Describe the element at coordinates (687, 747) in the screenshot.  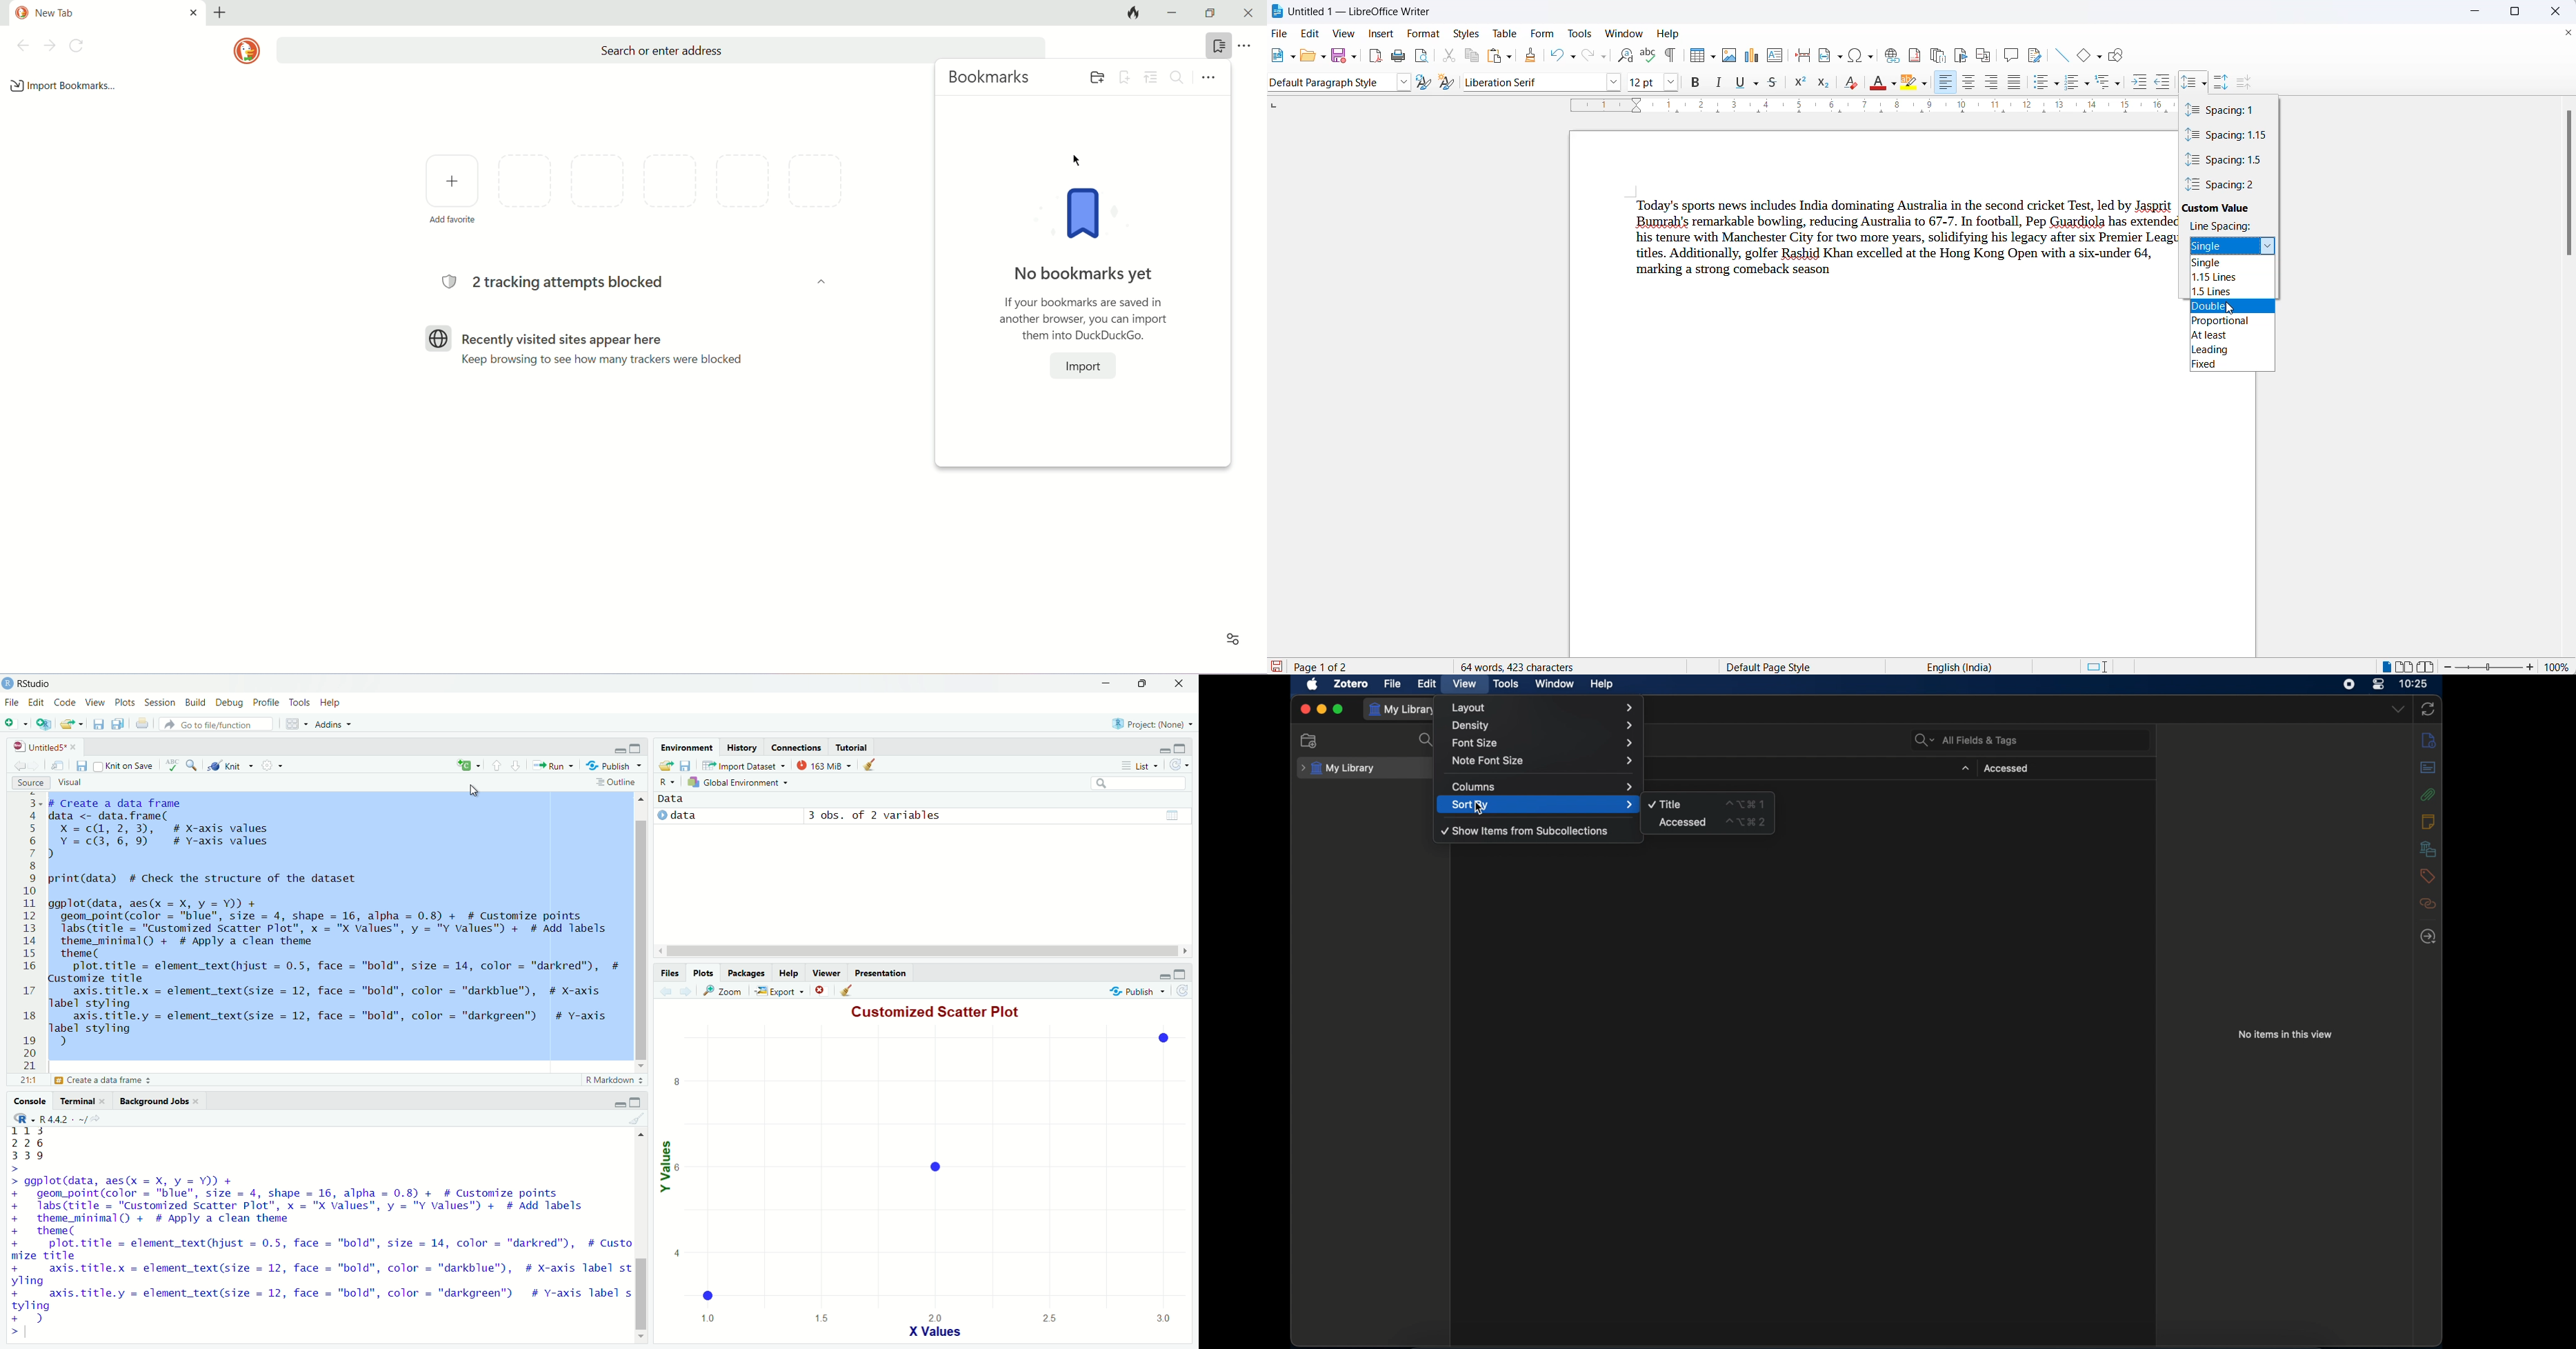
I see `Environment` at that location.